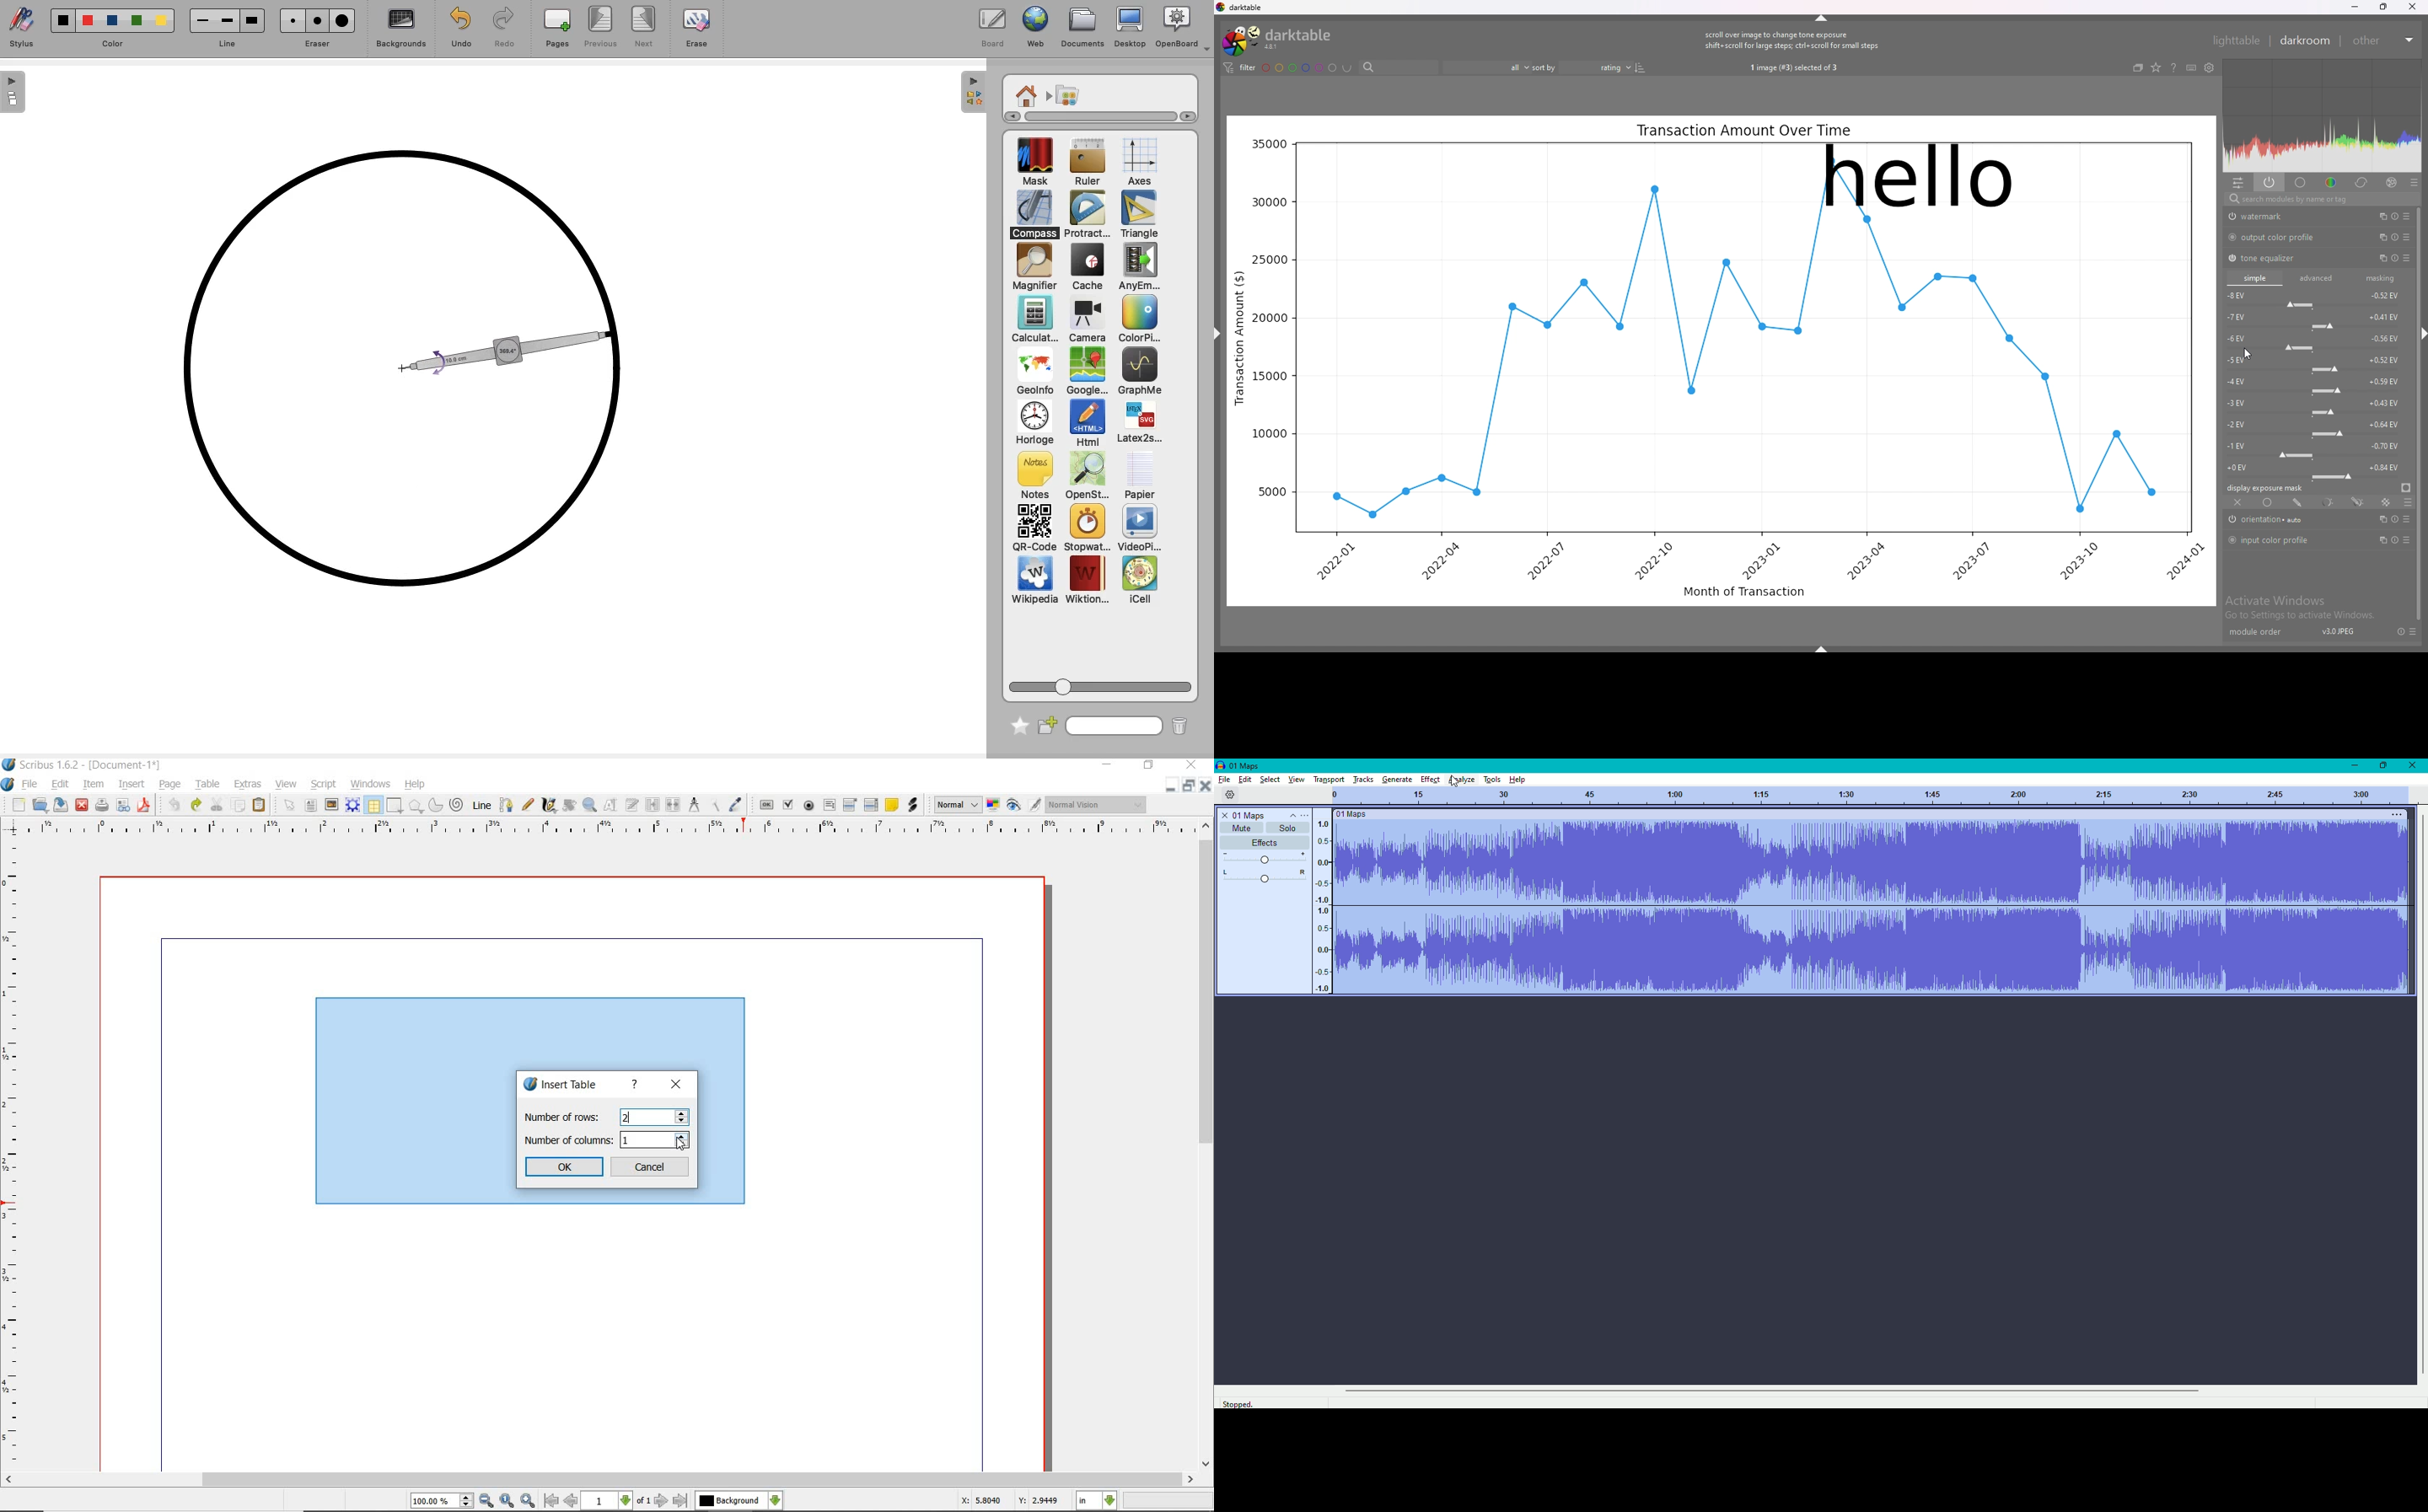 Image resolution: width=2436 pixels, height=1512 pixels. I want to click on show sidebar, so click(1823, 648).